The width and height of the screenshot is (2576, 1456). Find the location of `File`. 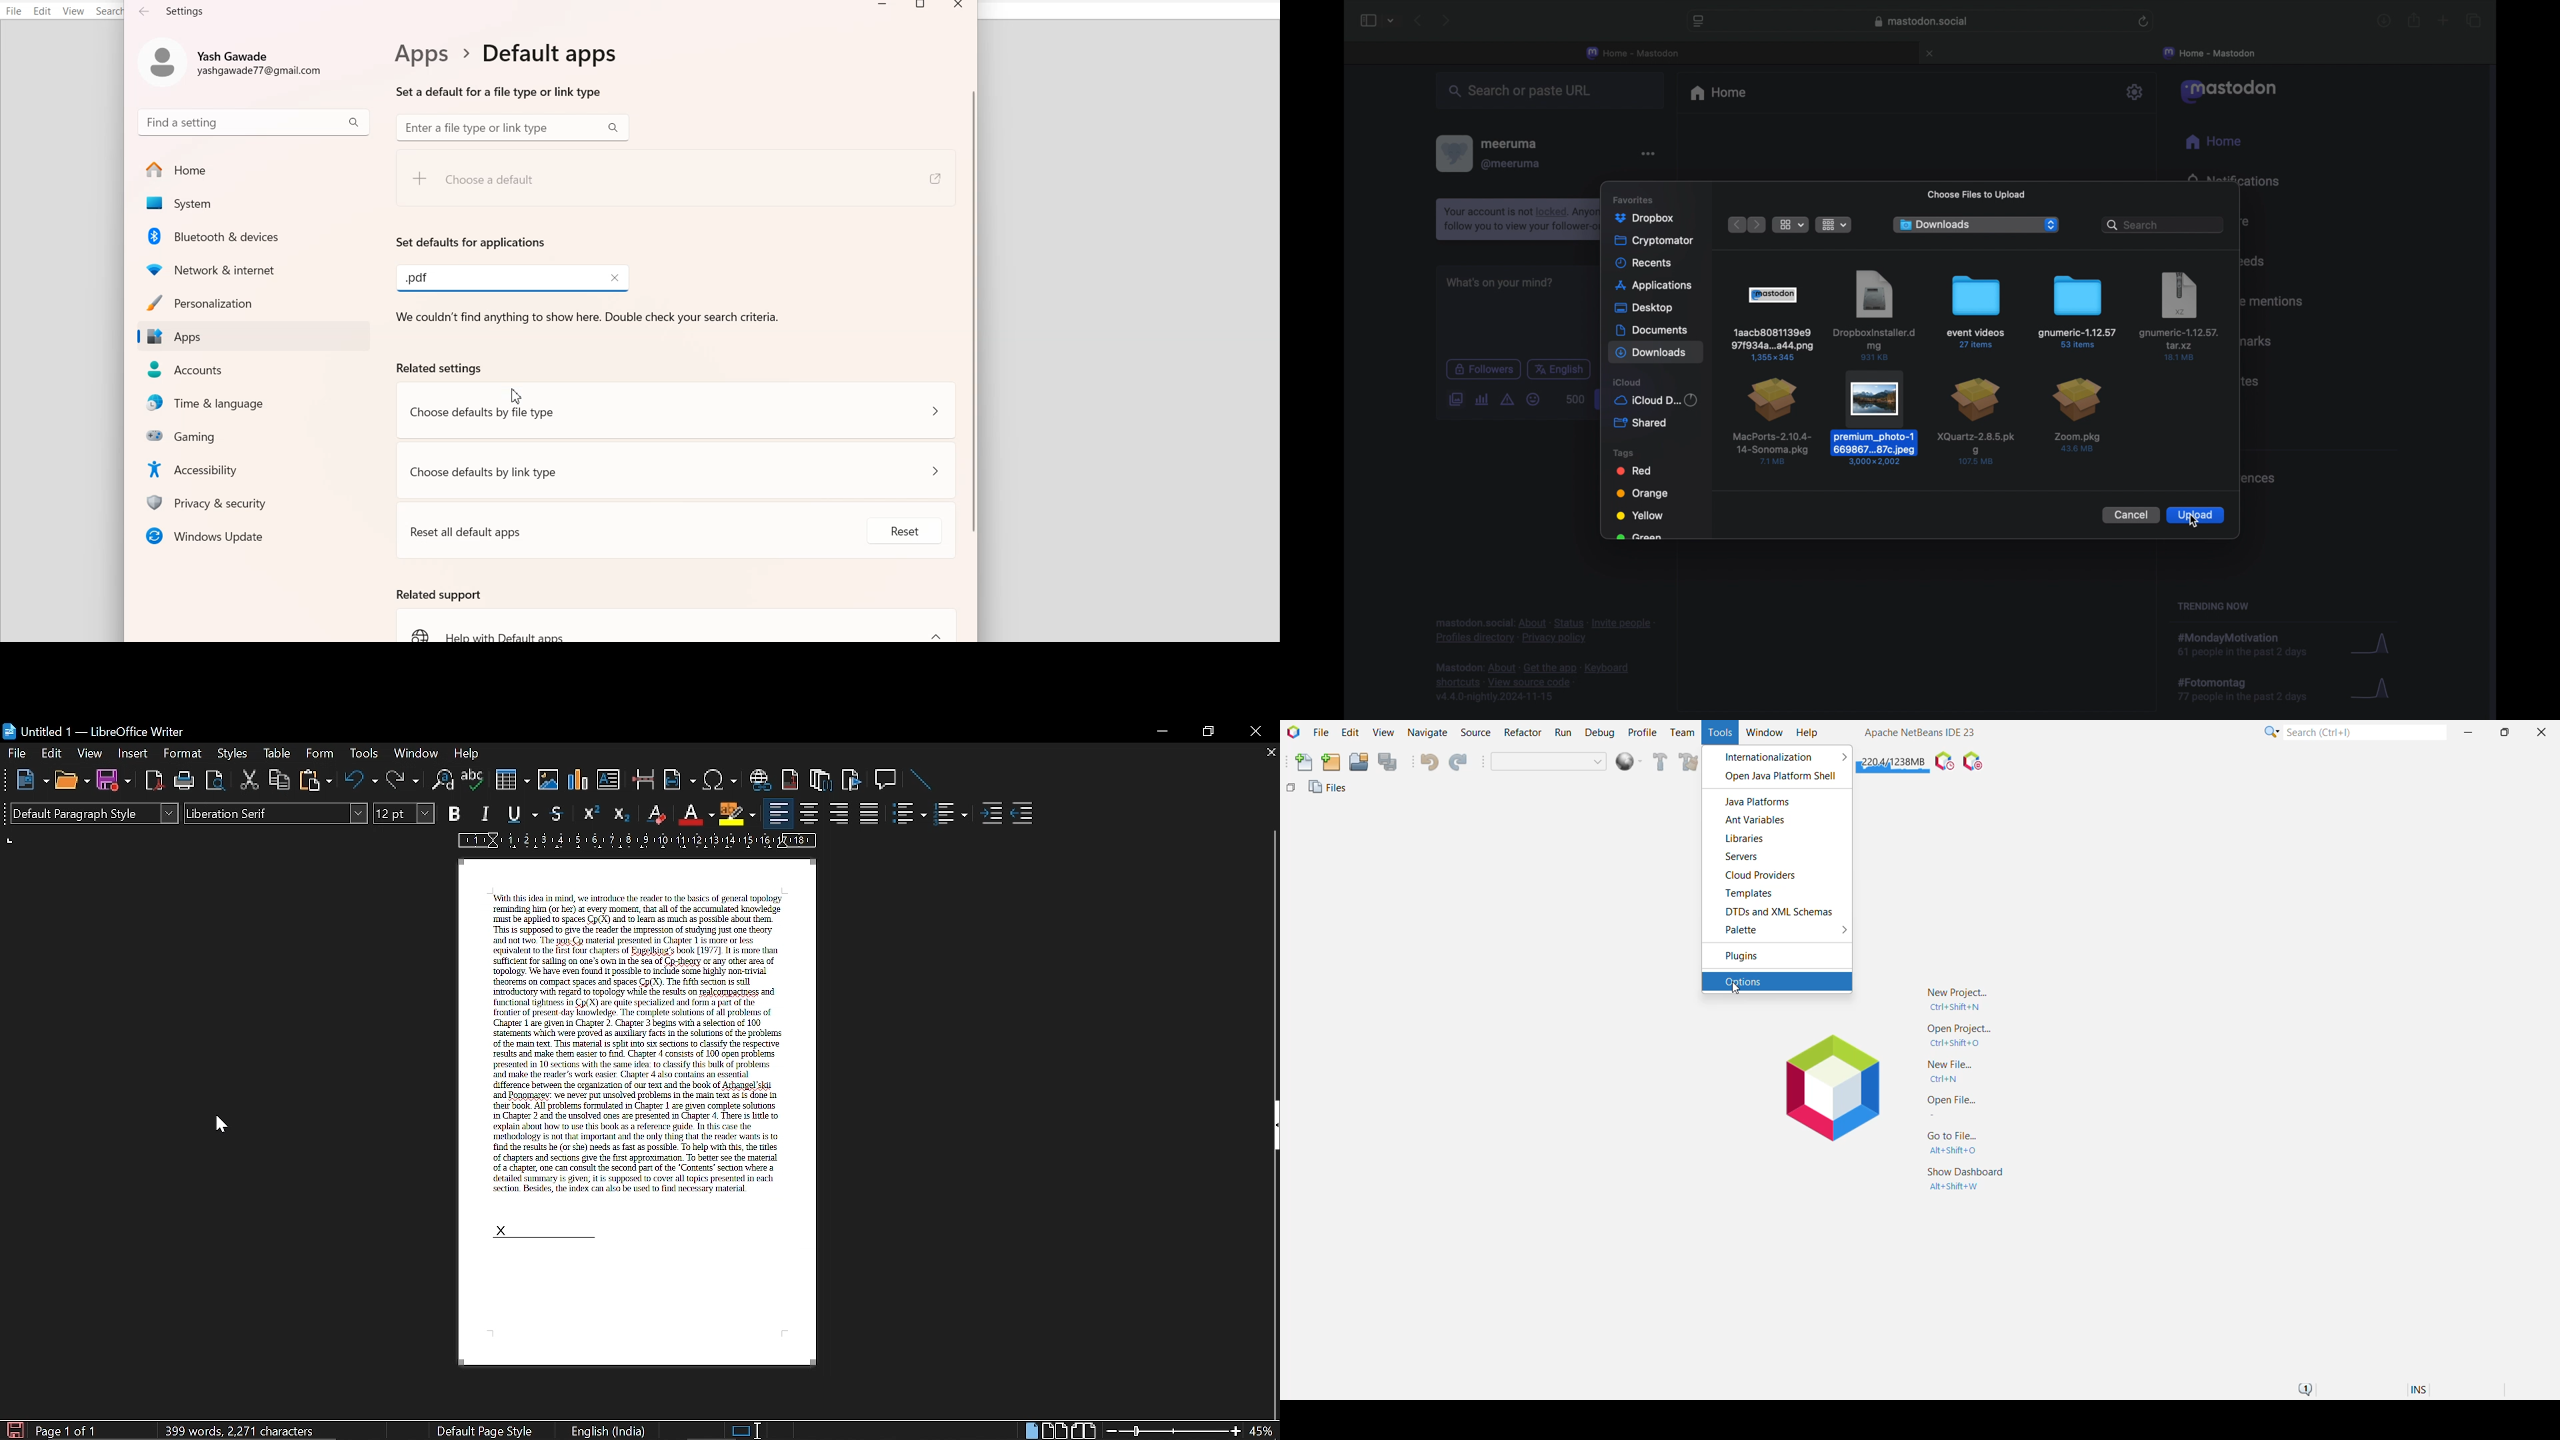

File is located at coordinates (14, 11).